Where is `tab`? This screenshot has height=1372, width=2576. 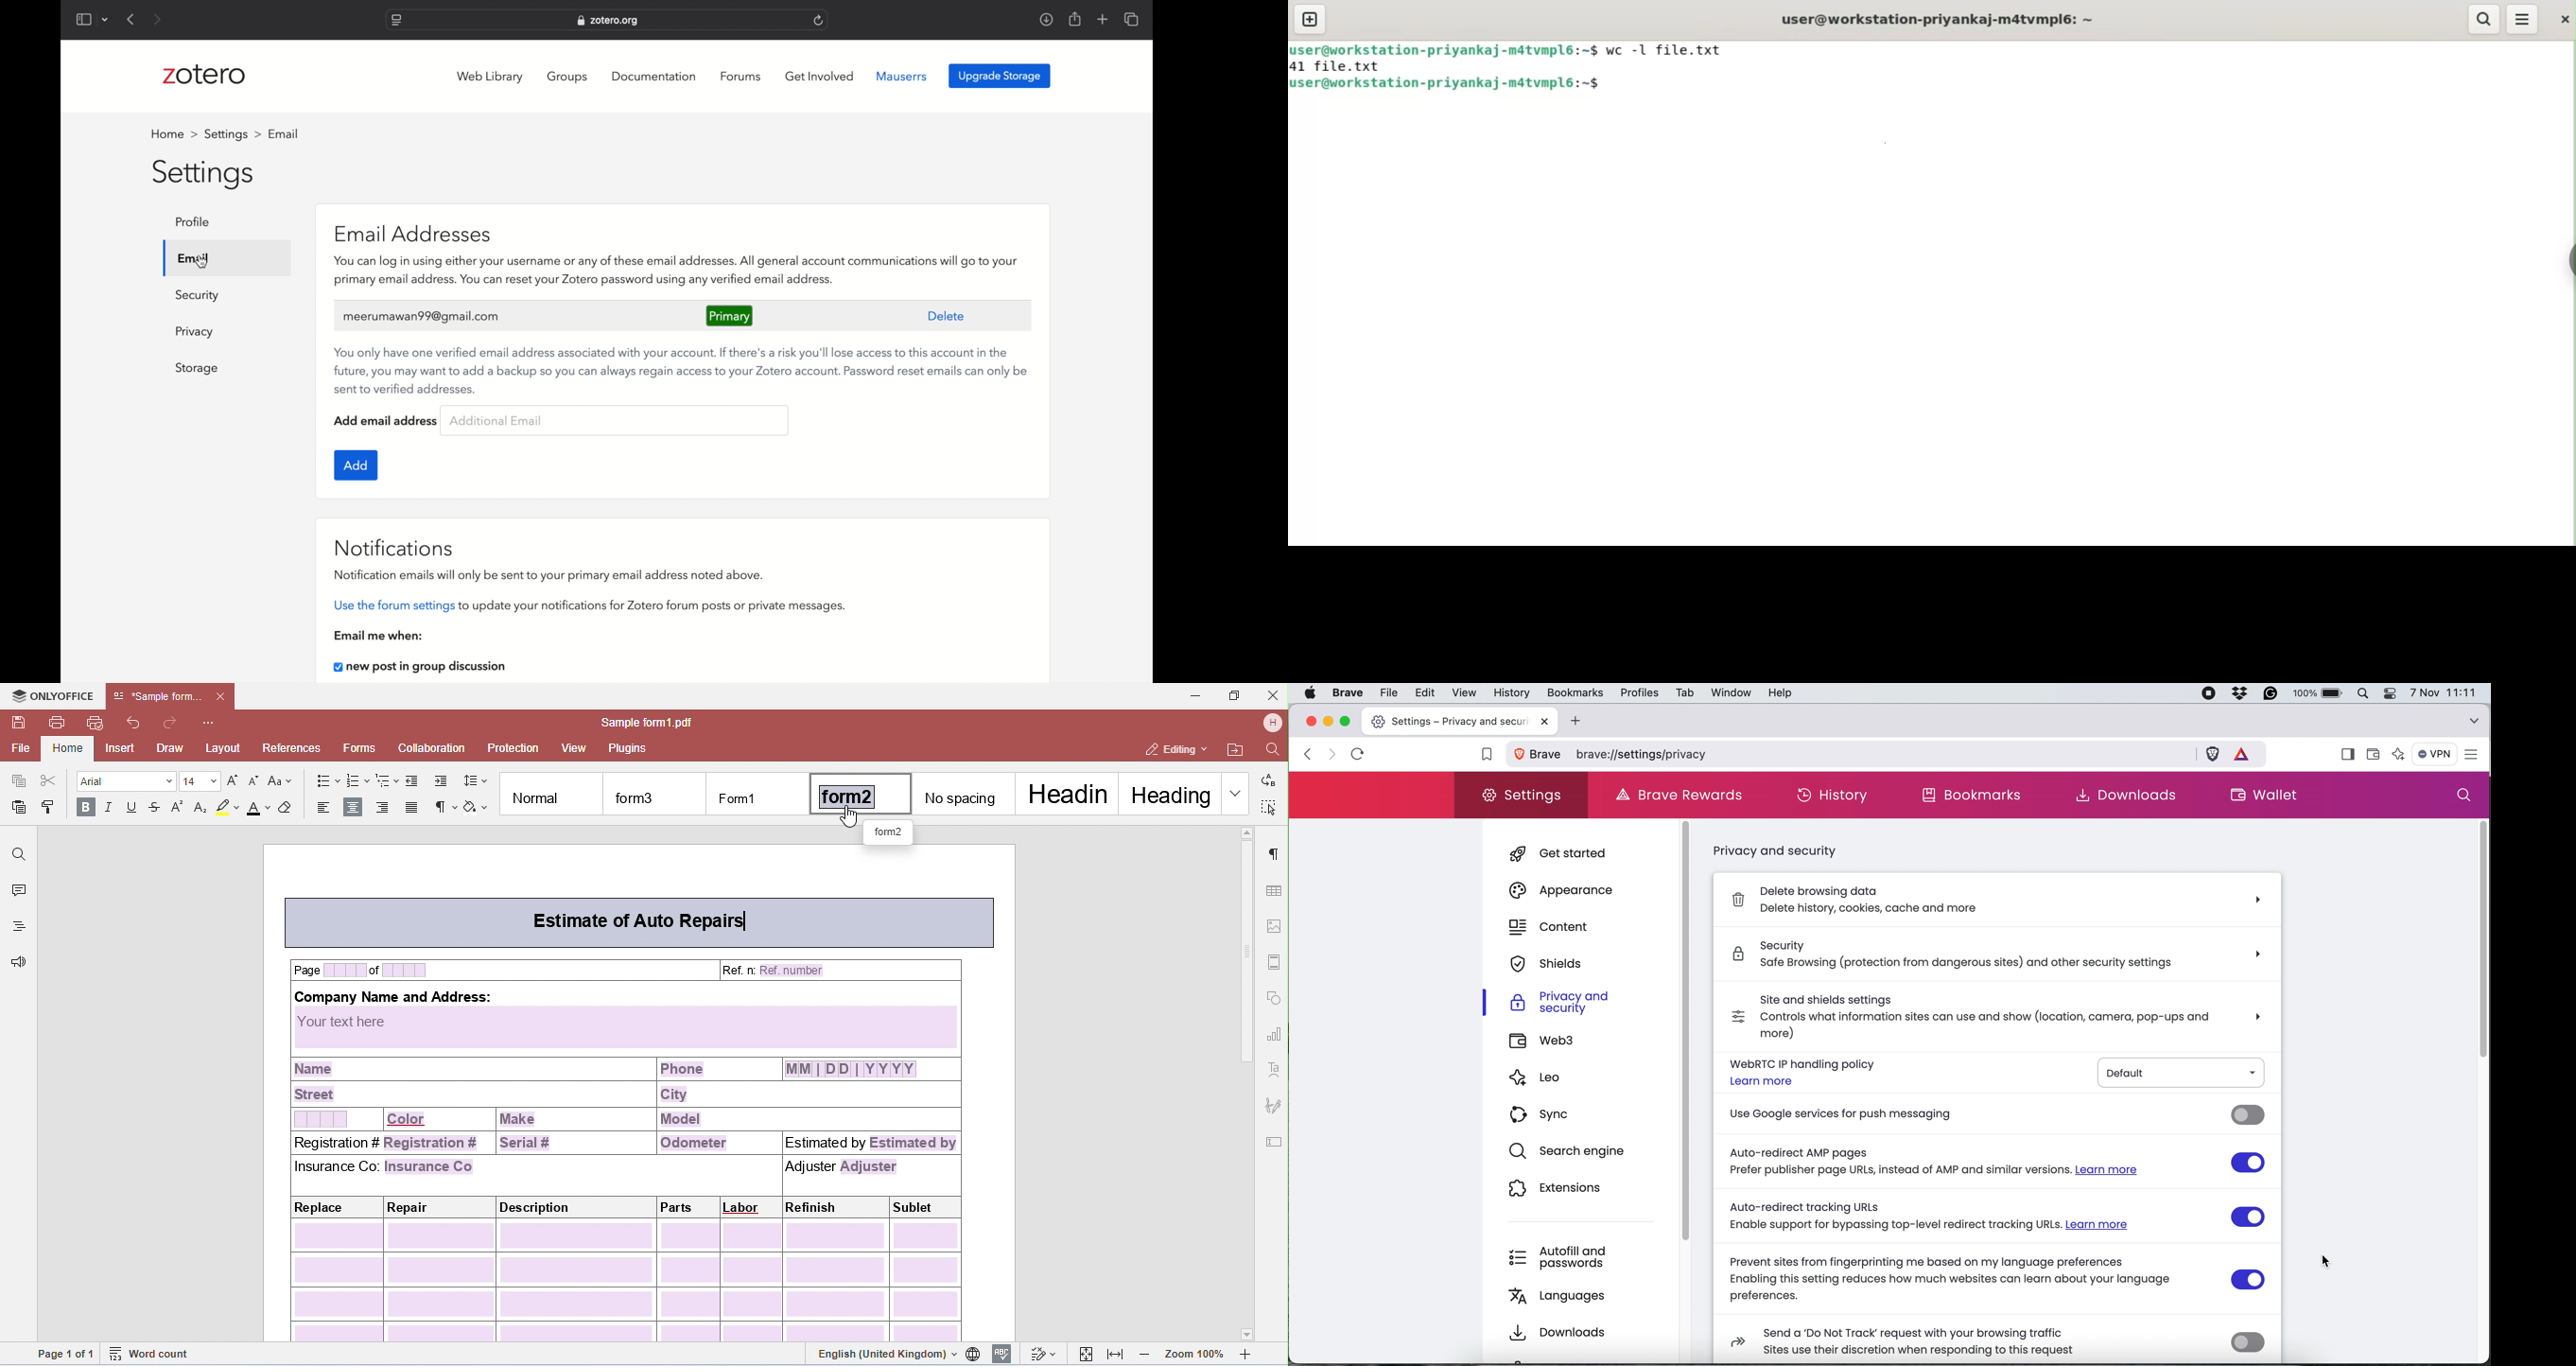
tab is located at coordinates (1682, 694).